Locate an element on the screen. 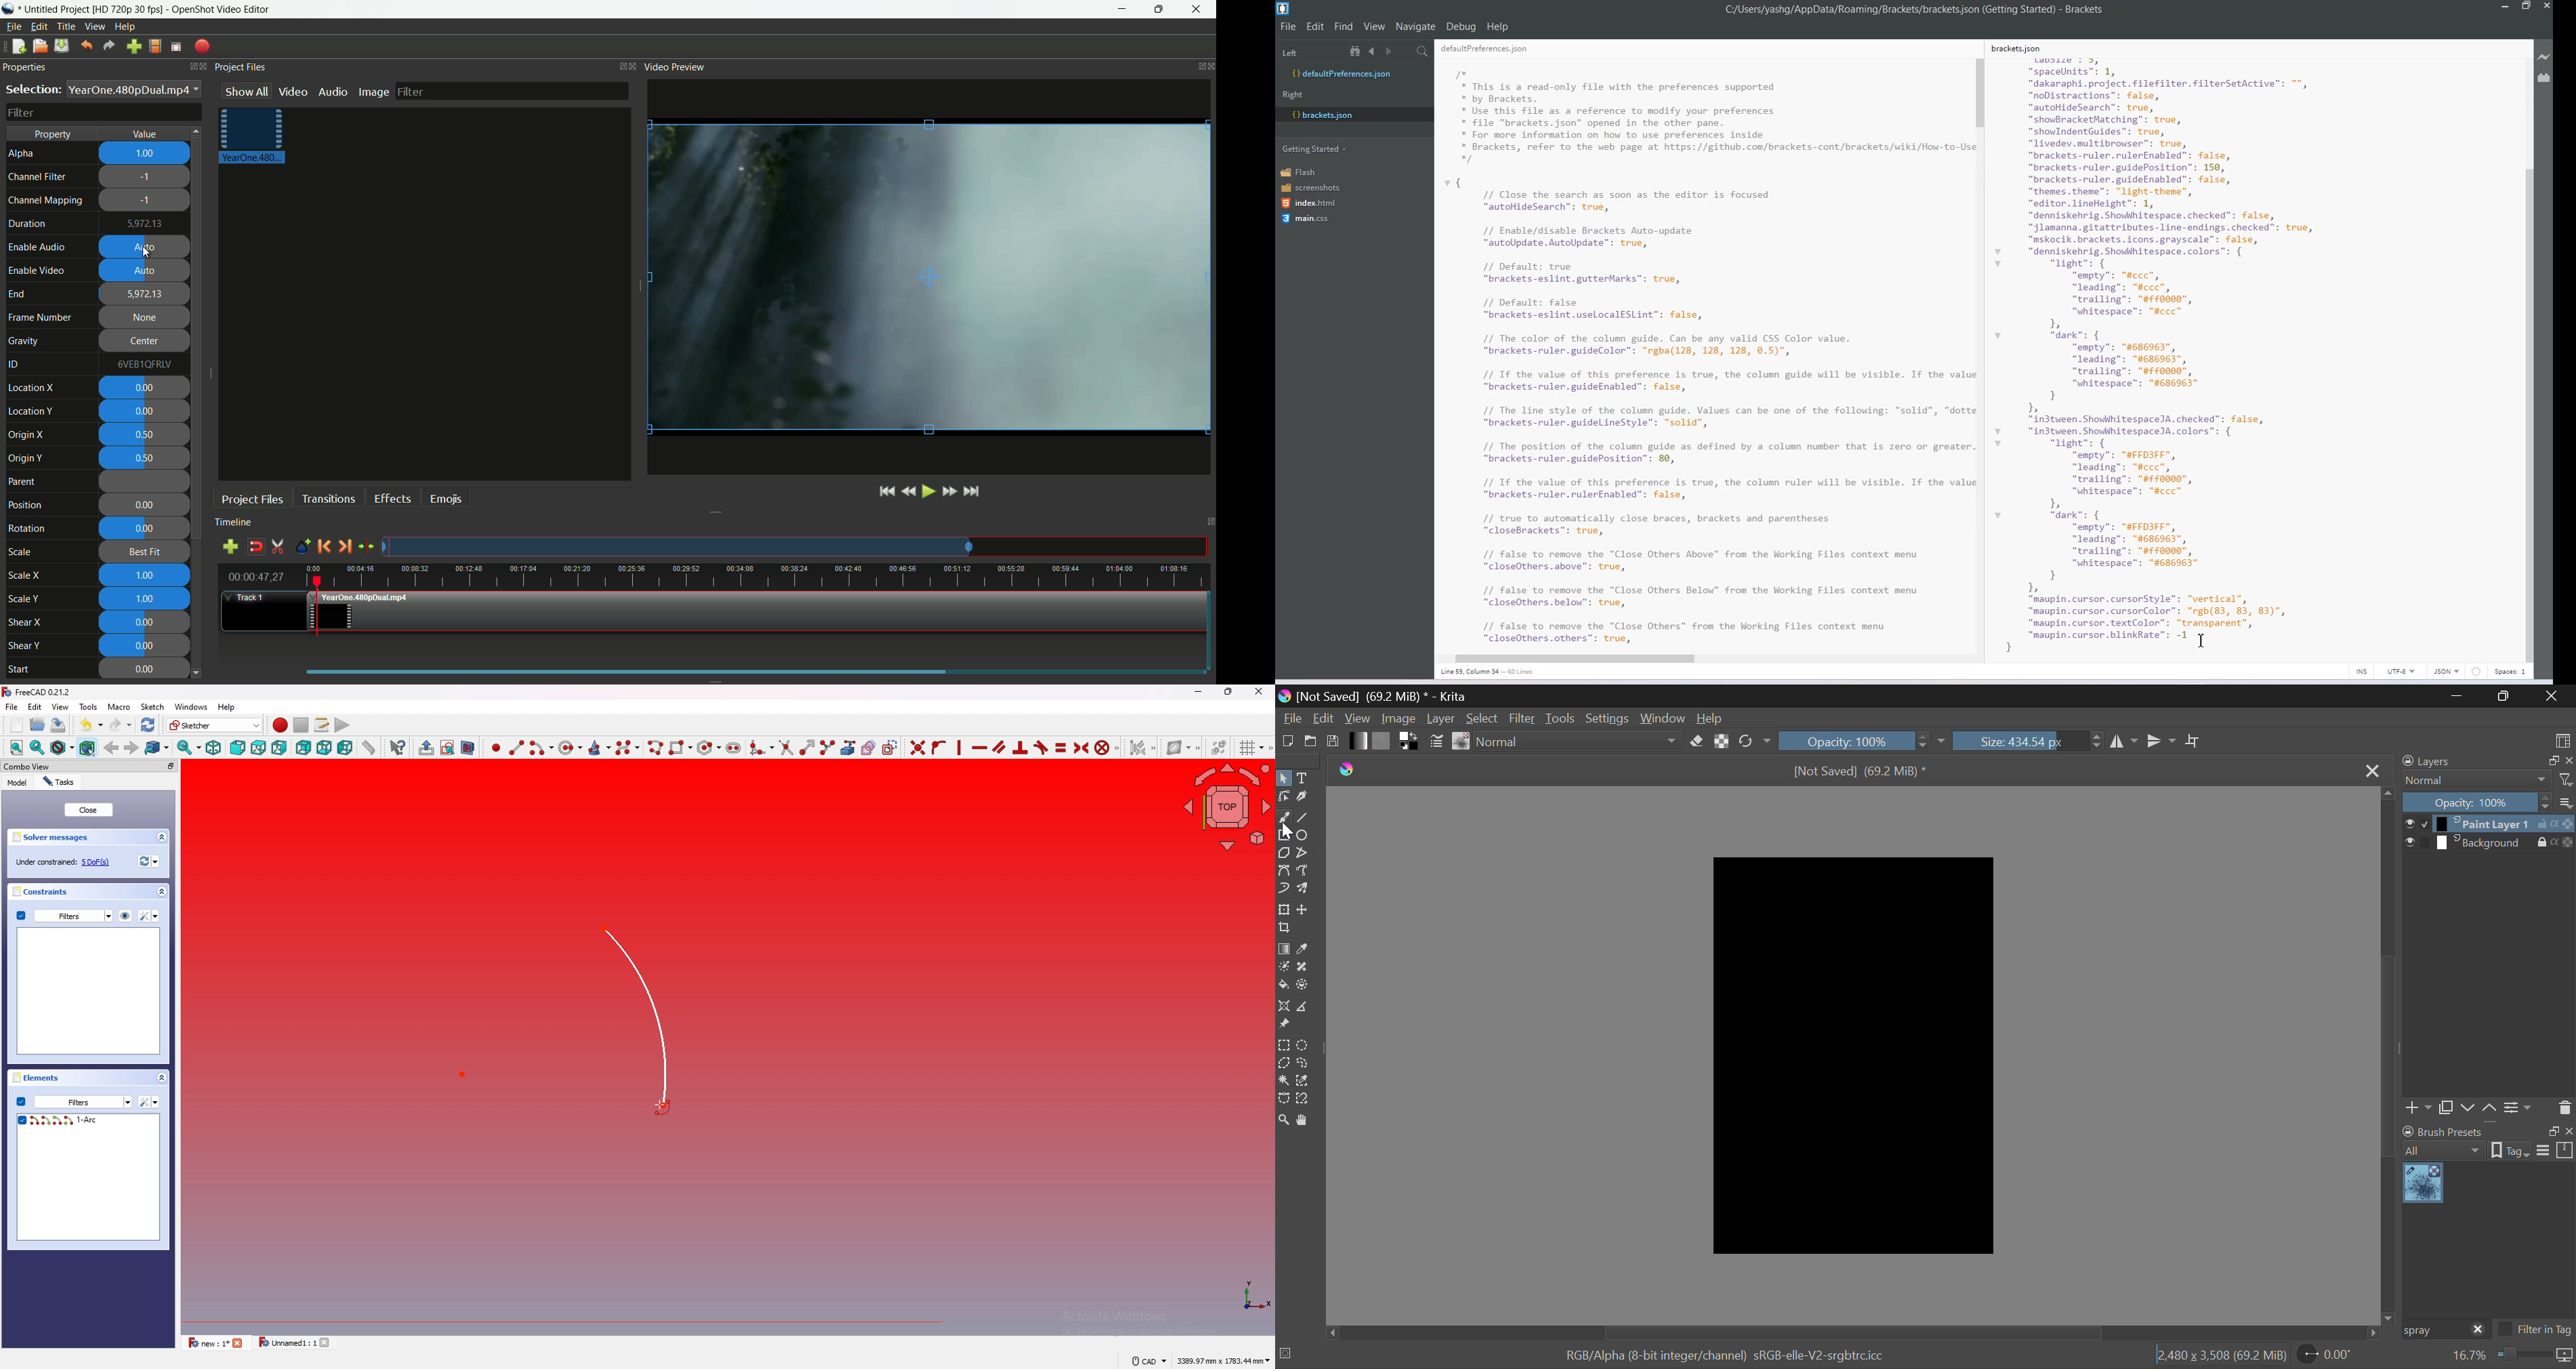  trim edge is located at coordinates (785, 746).